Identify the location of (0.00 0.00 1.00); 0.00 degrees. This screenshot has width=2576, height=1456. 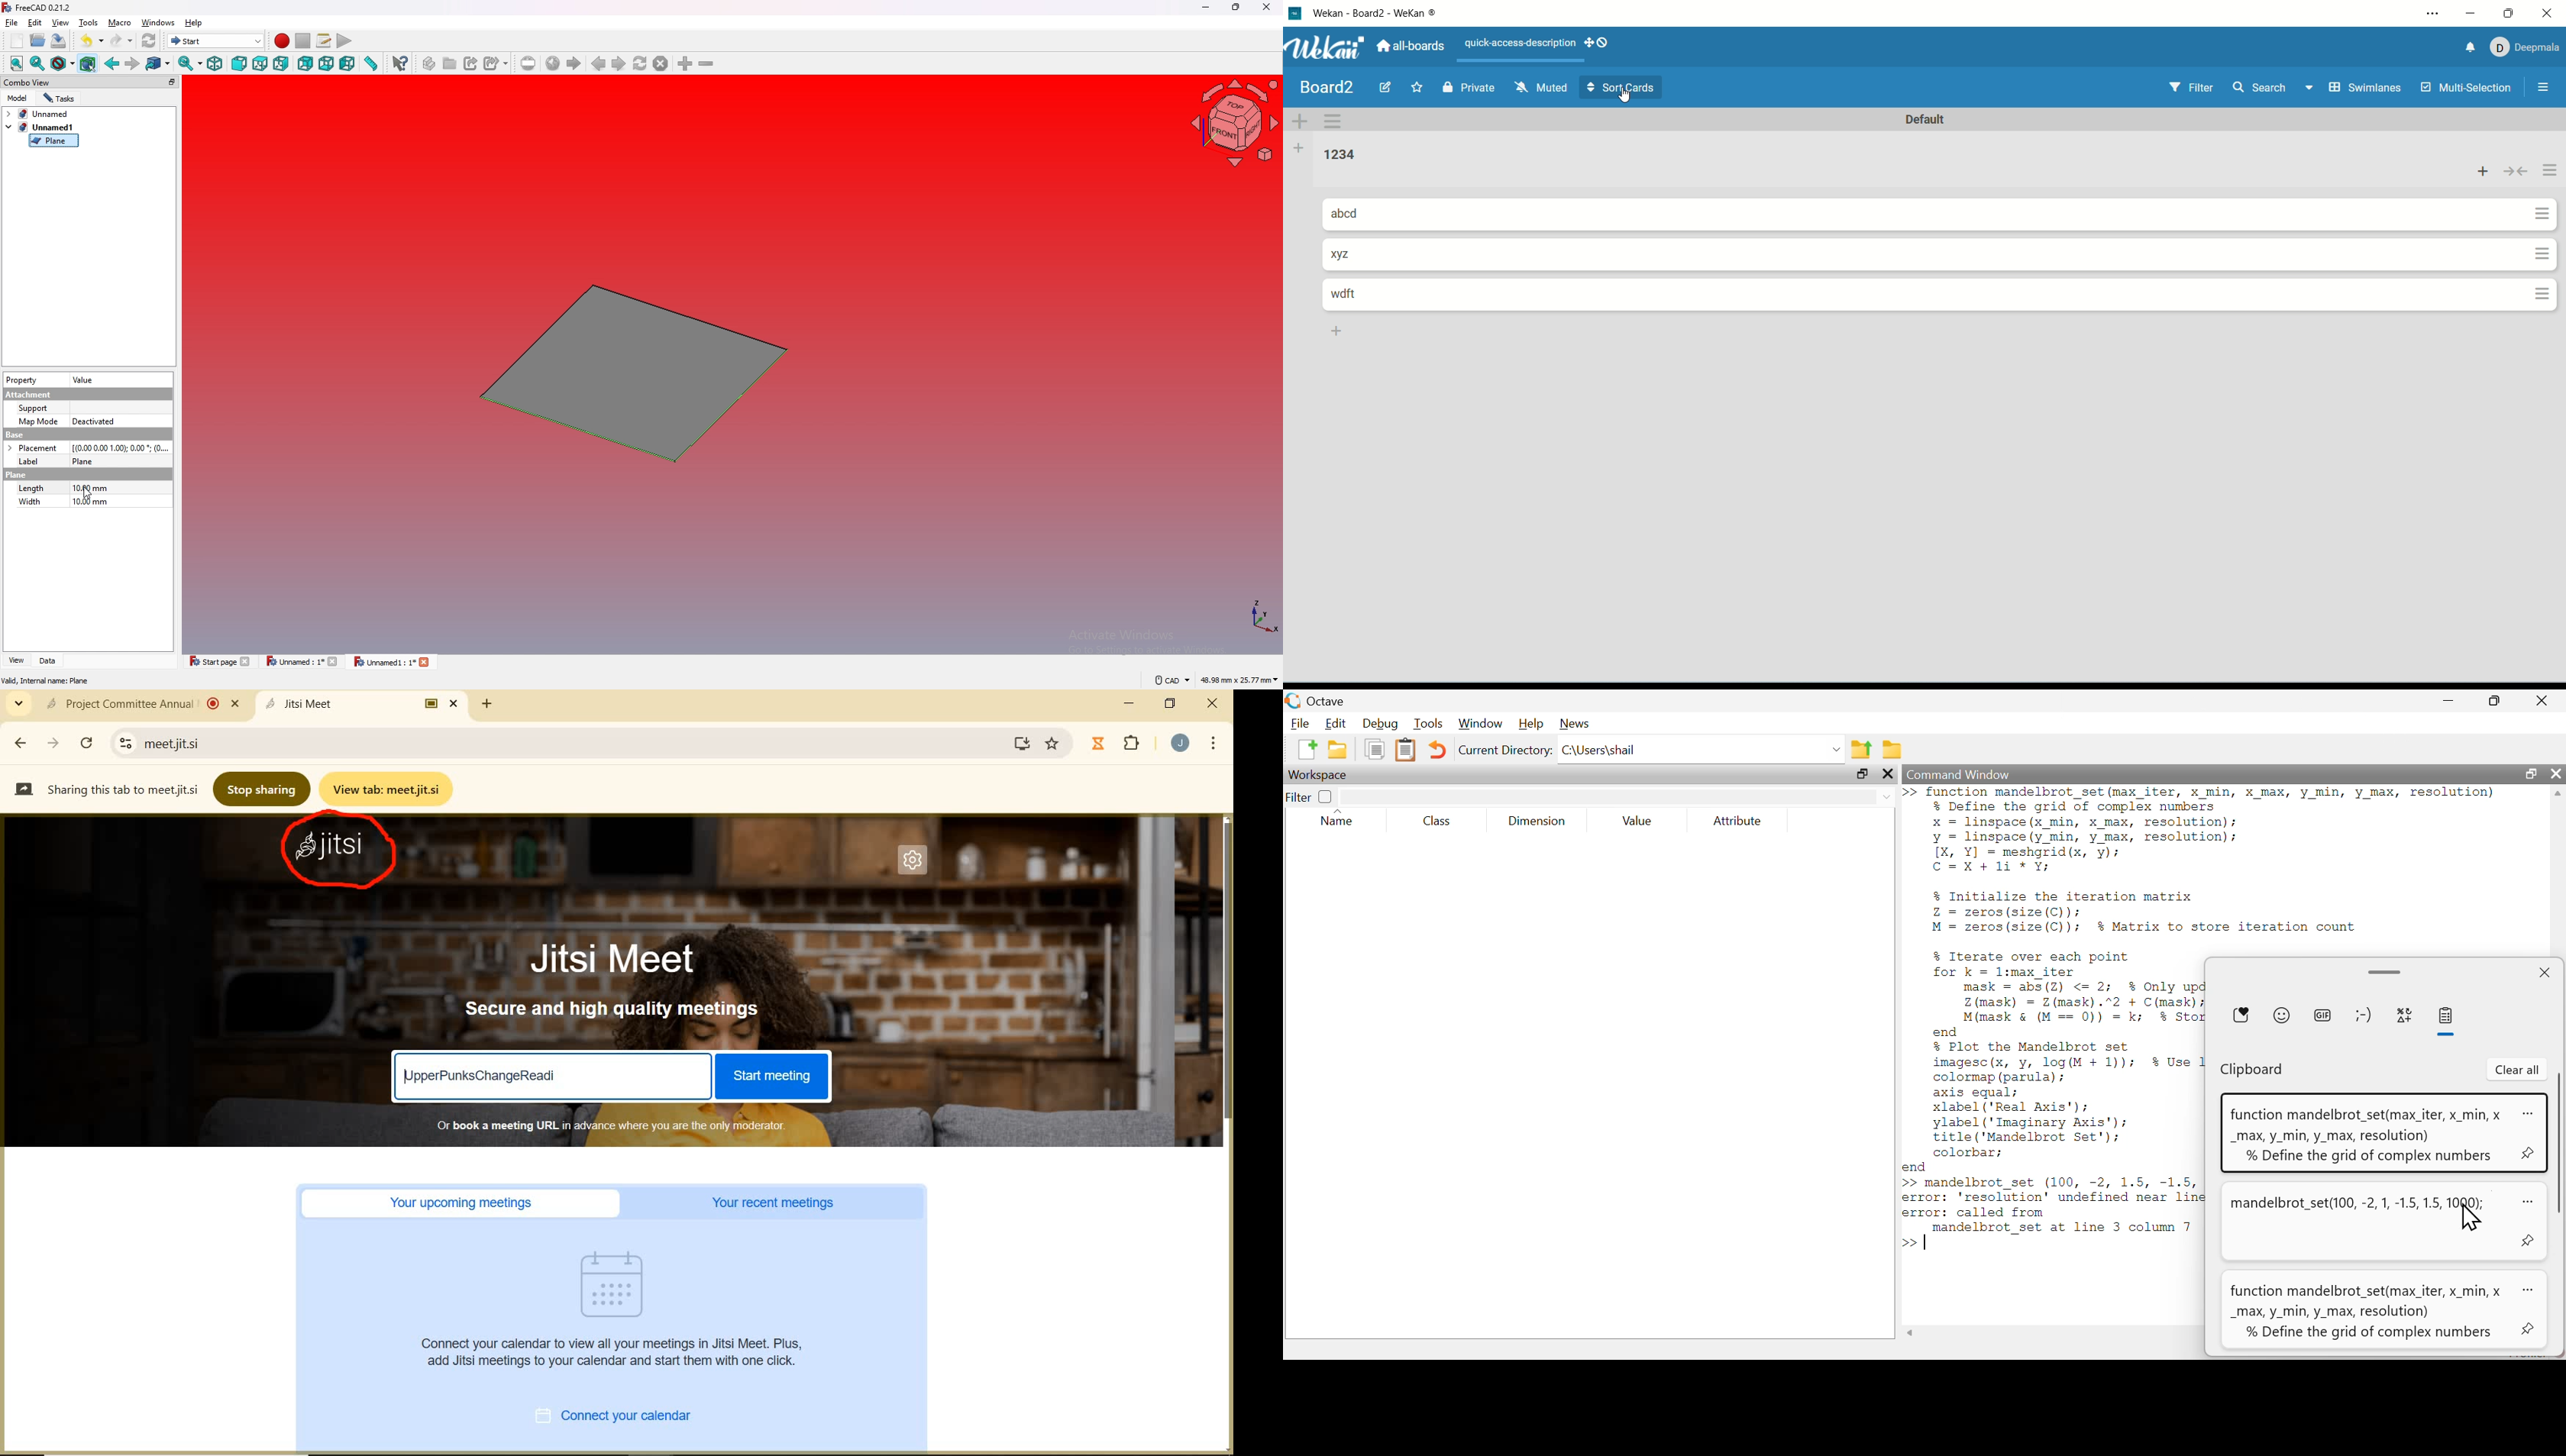
(121, 447).